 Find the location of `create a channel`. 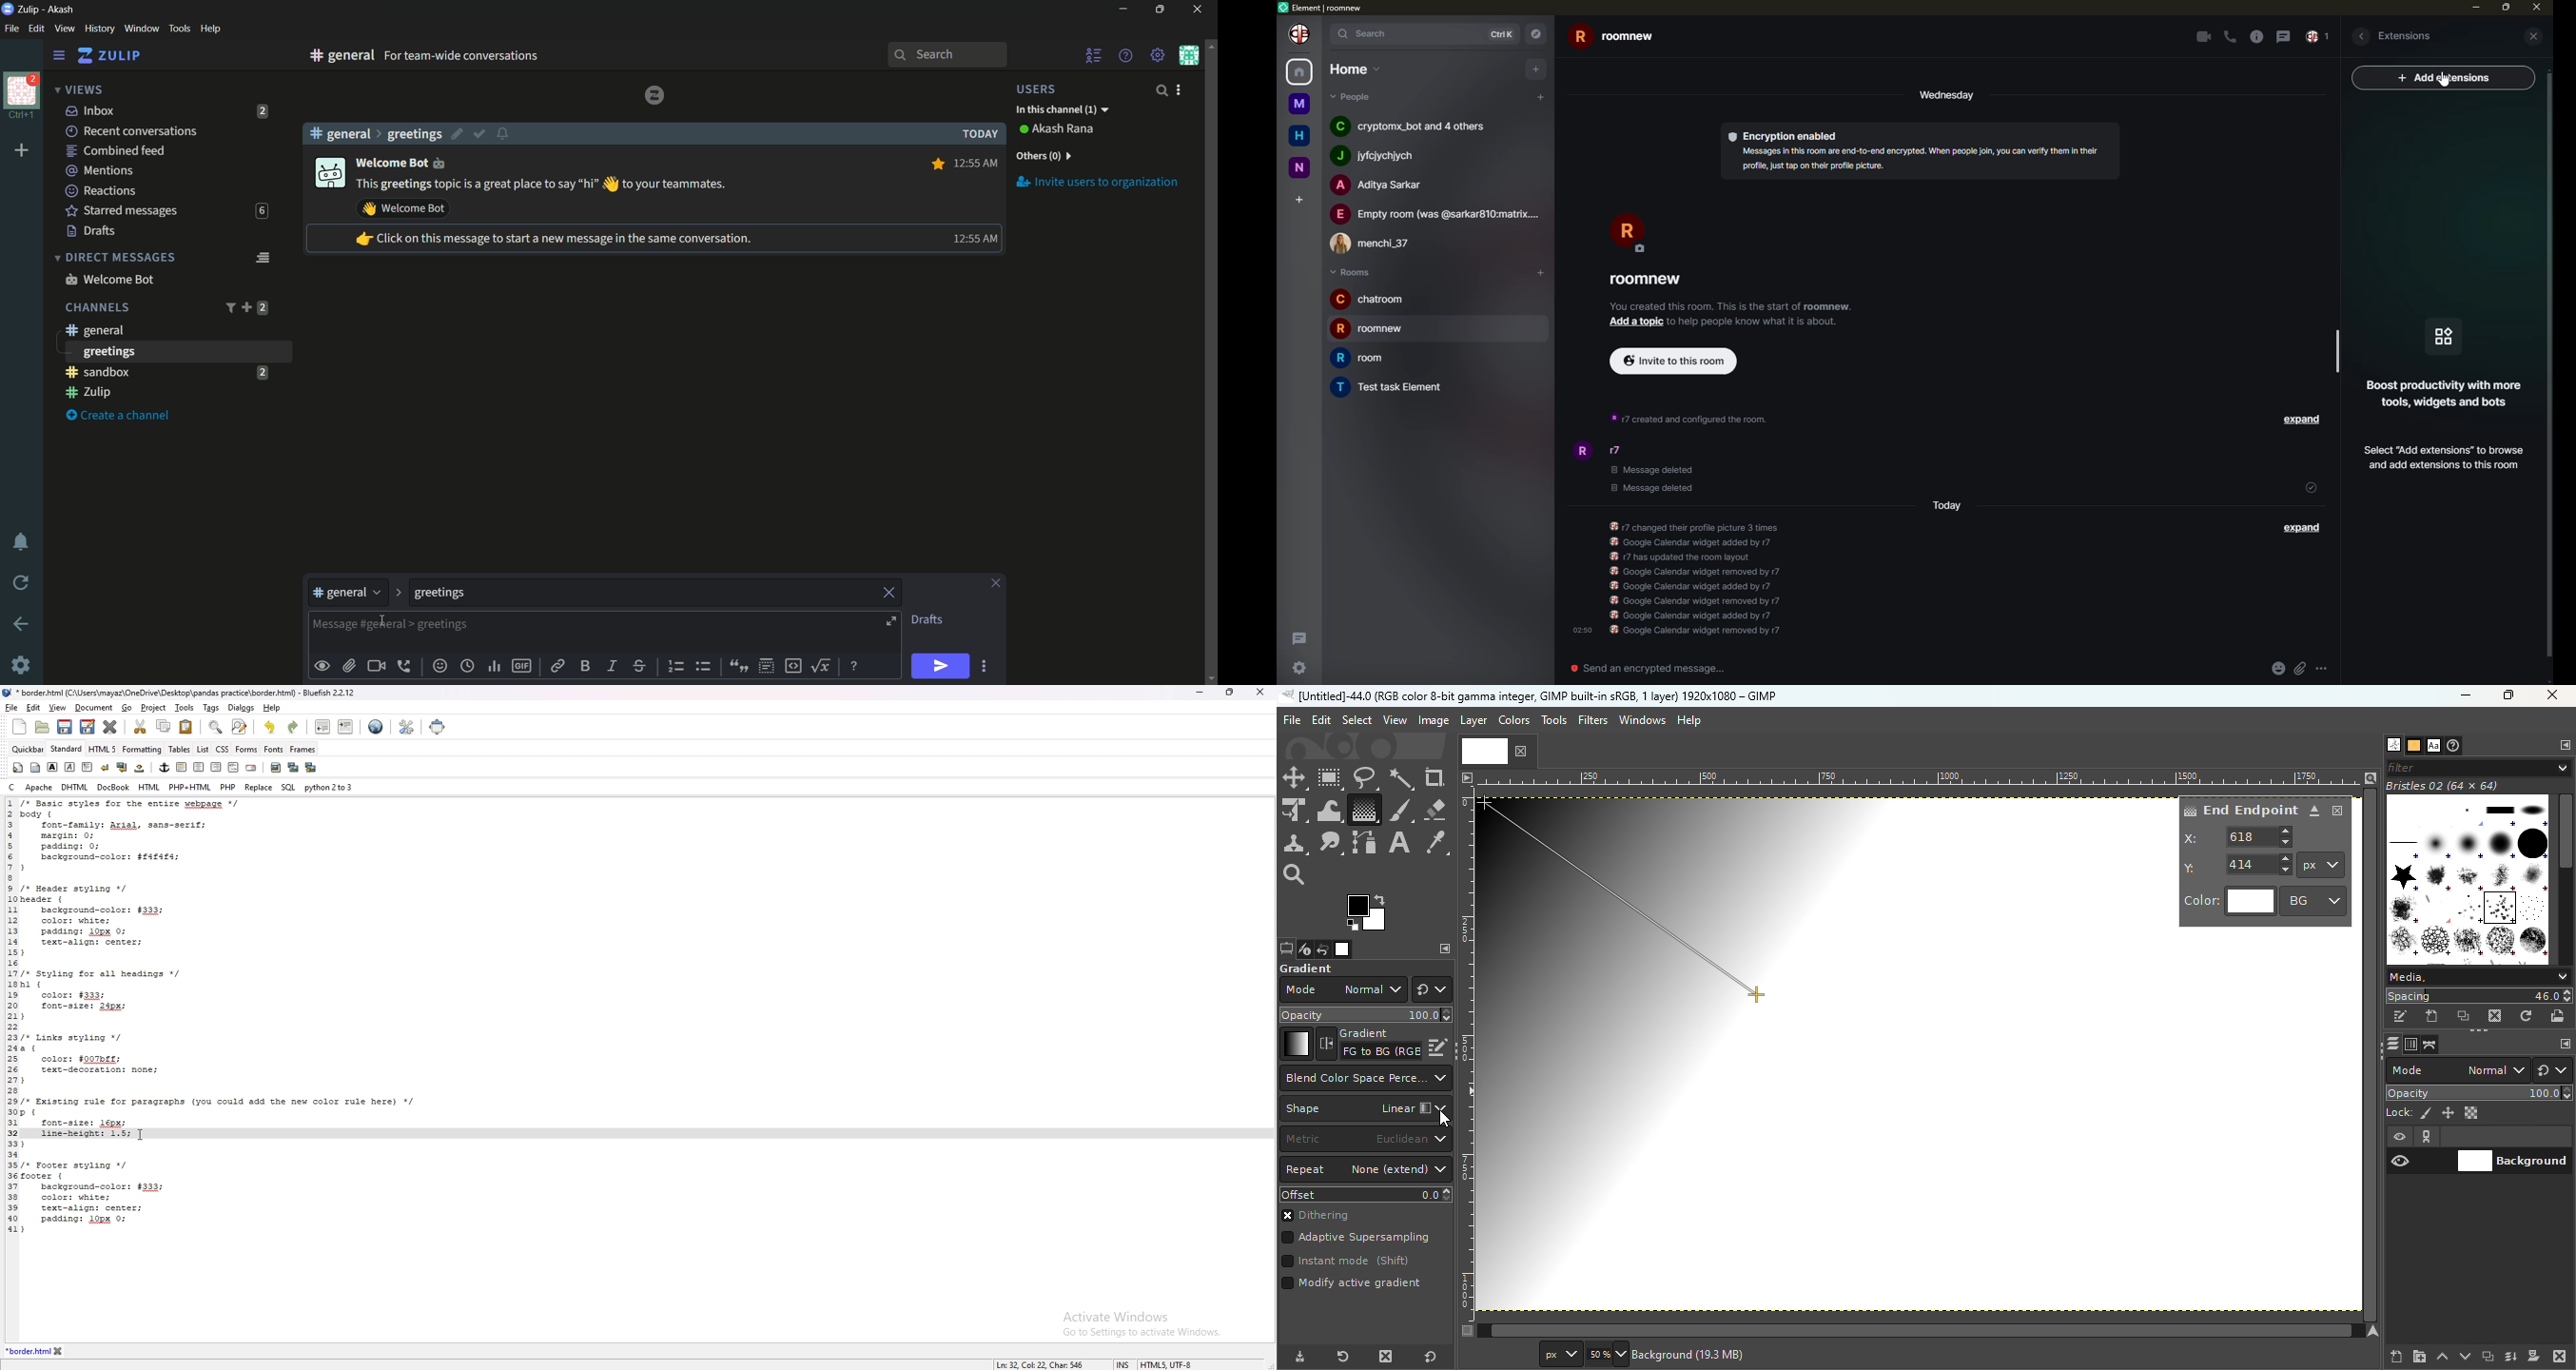

create a channel is located at coordinates (121, 416).